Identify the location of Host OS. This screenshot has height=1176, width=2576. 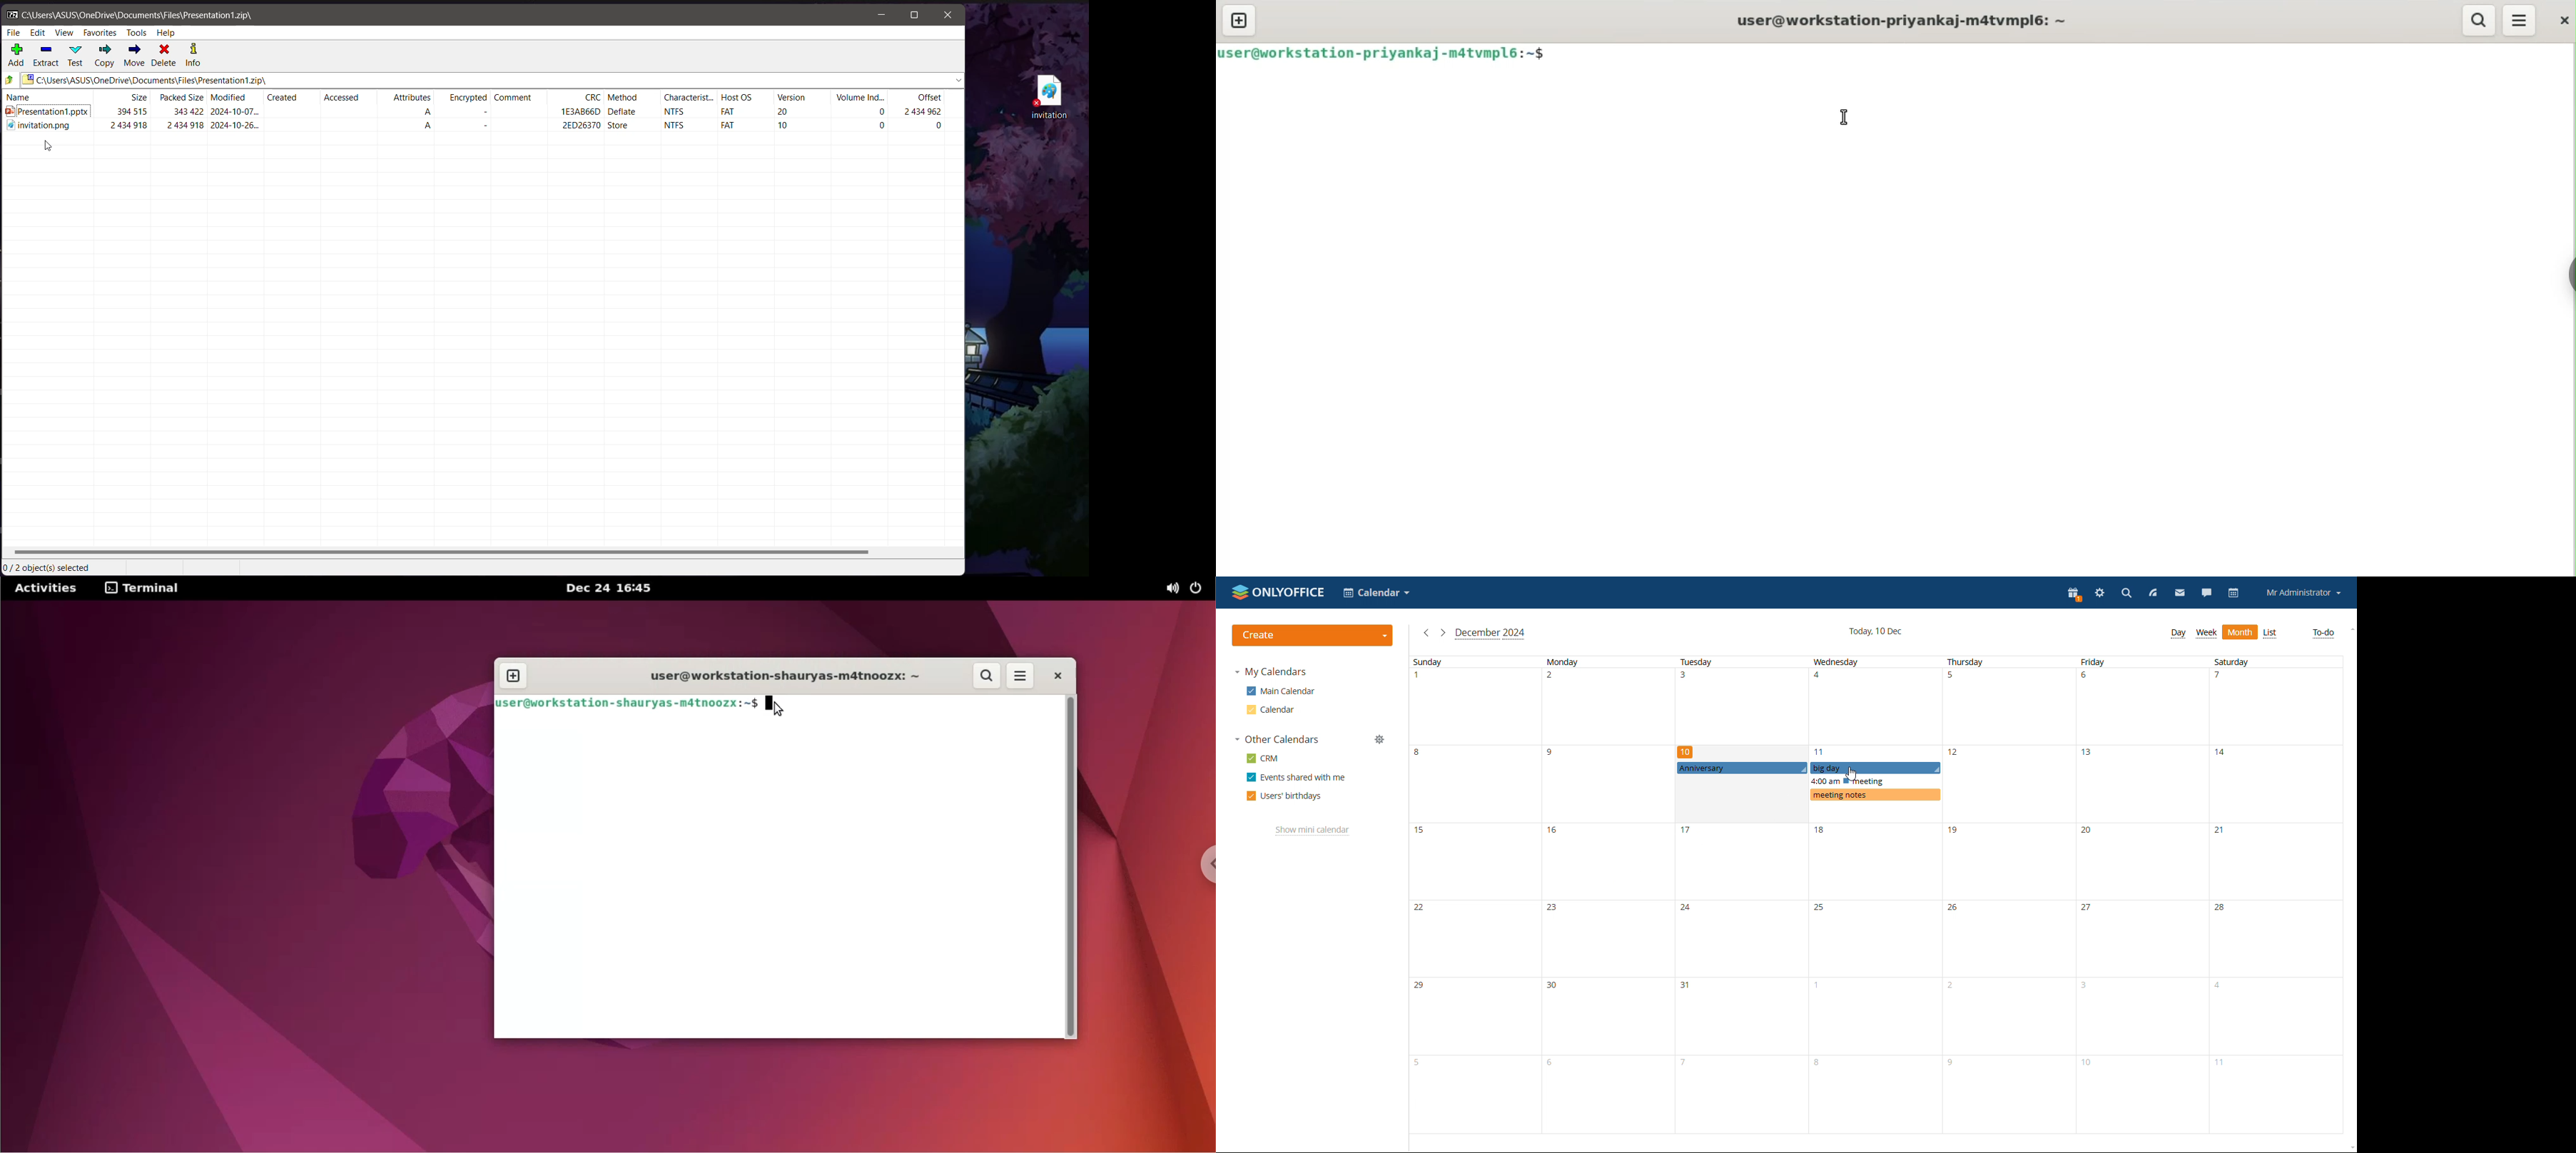
(746, 96).